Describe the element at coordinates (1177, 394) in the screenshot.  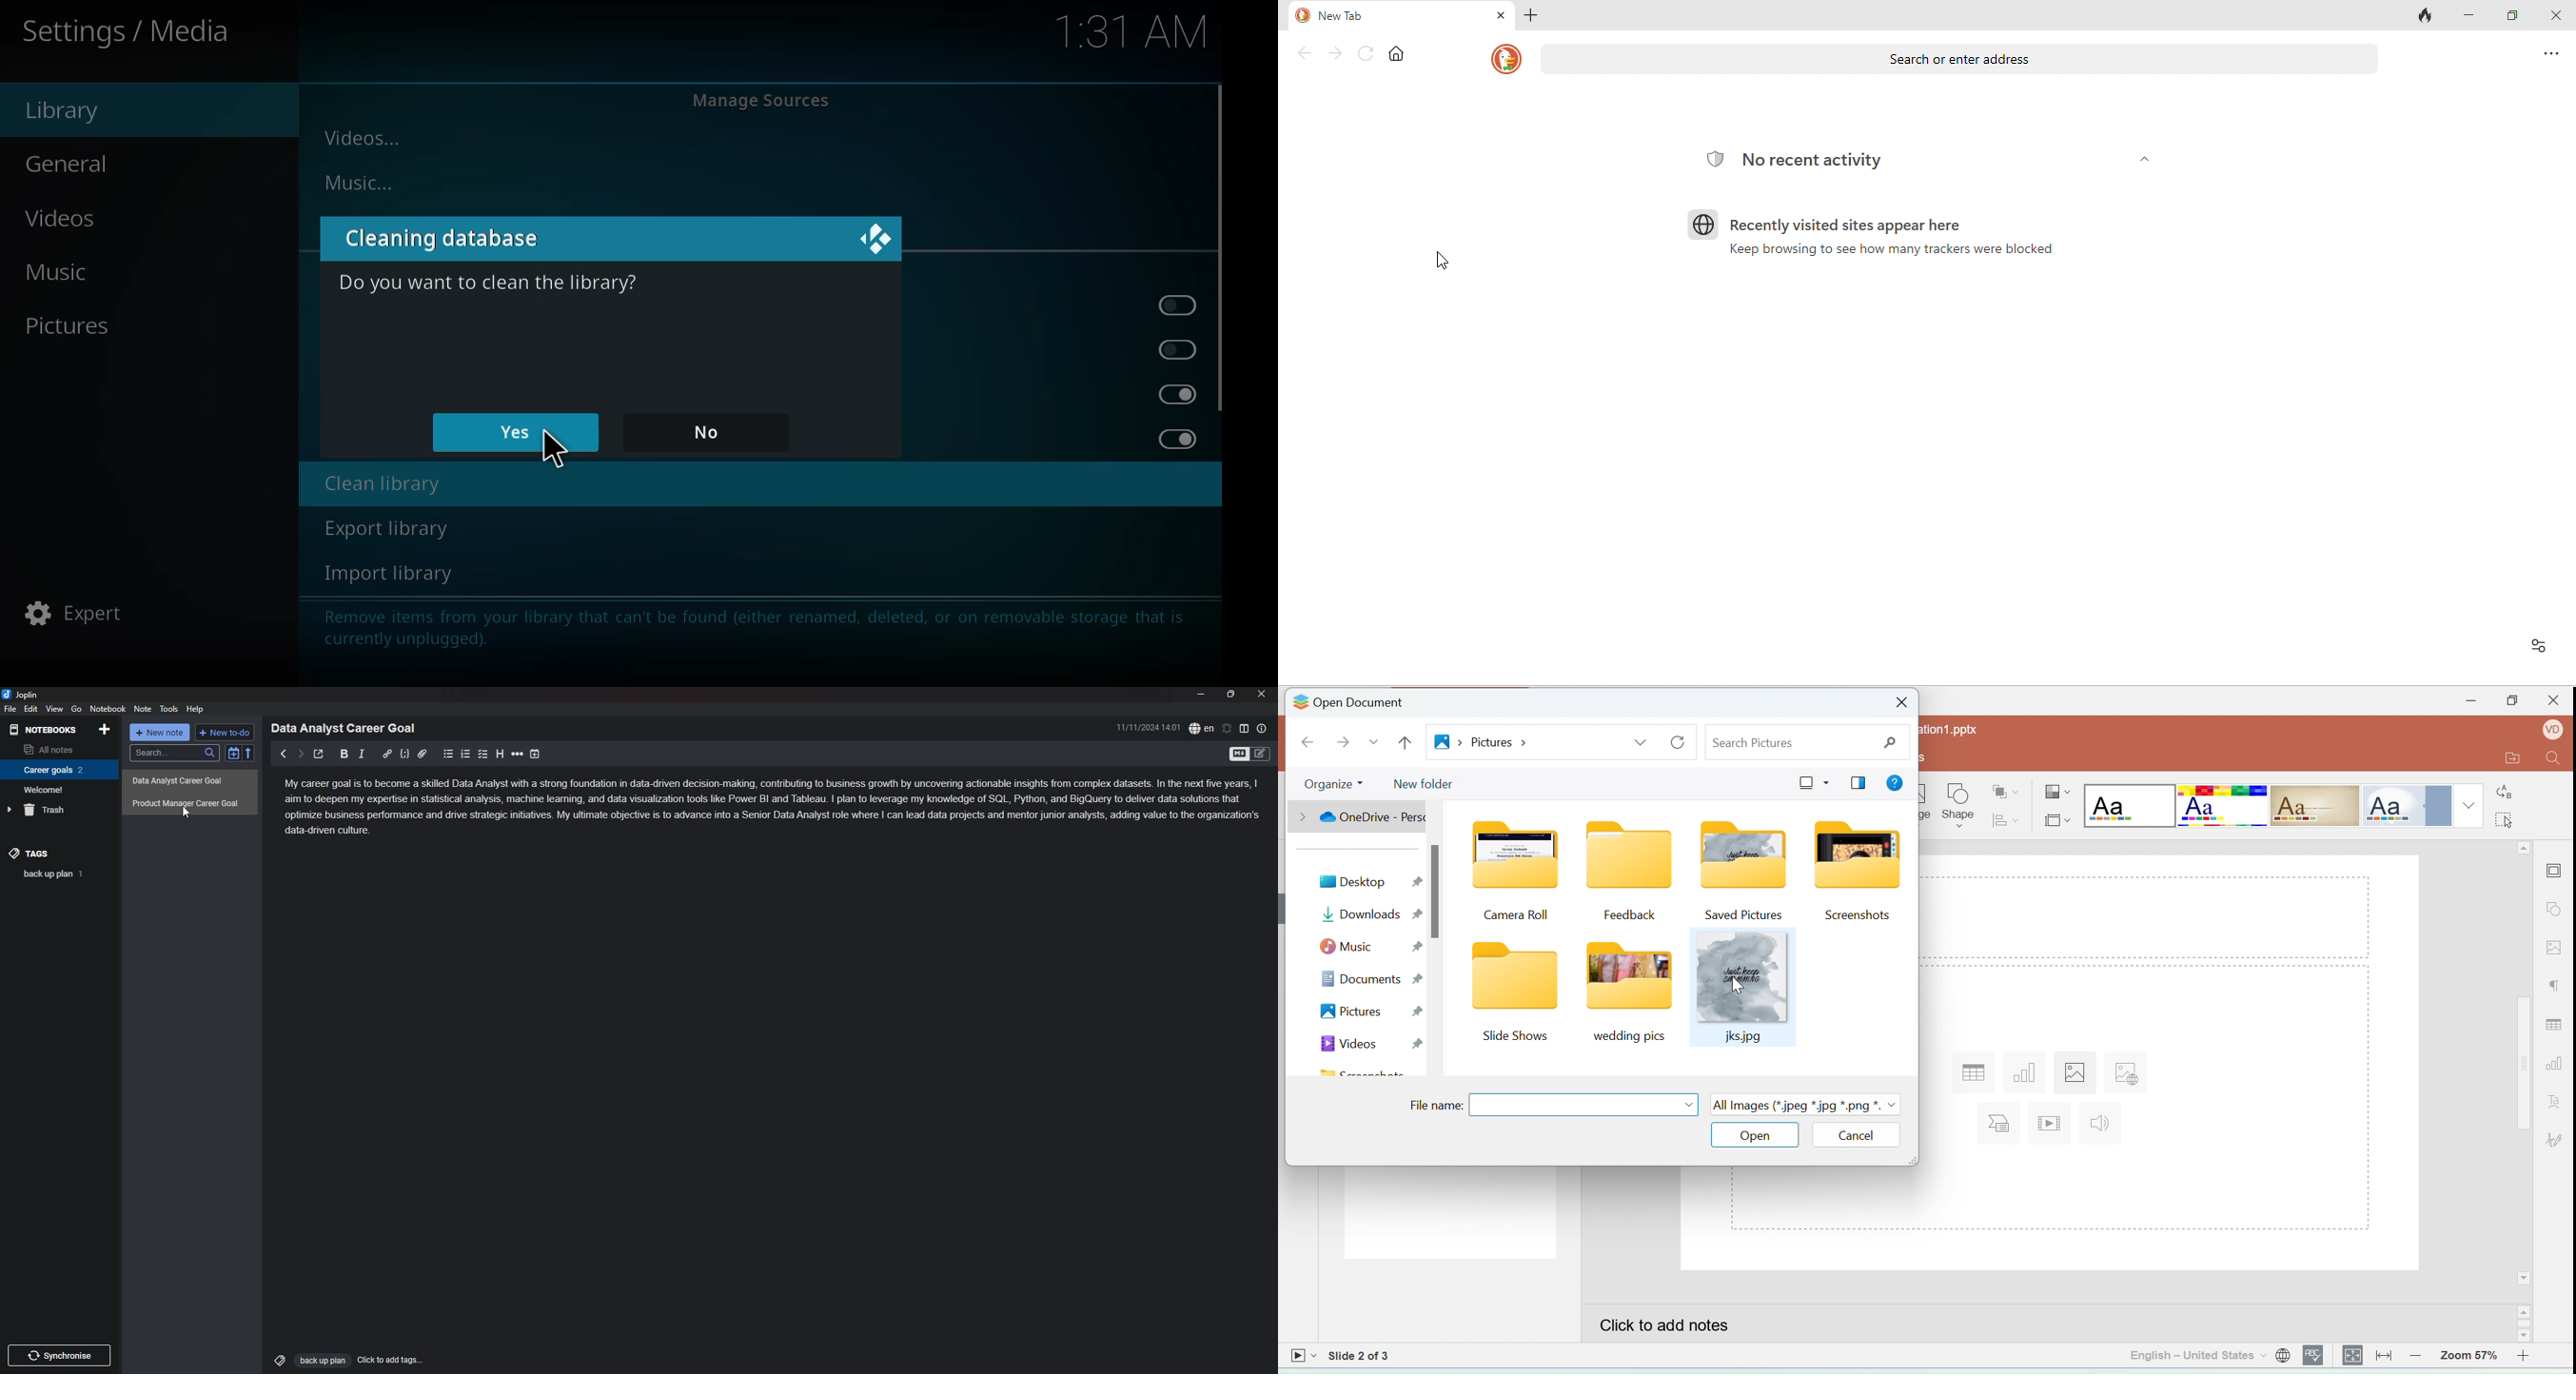
I see `enabled` at that location.